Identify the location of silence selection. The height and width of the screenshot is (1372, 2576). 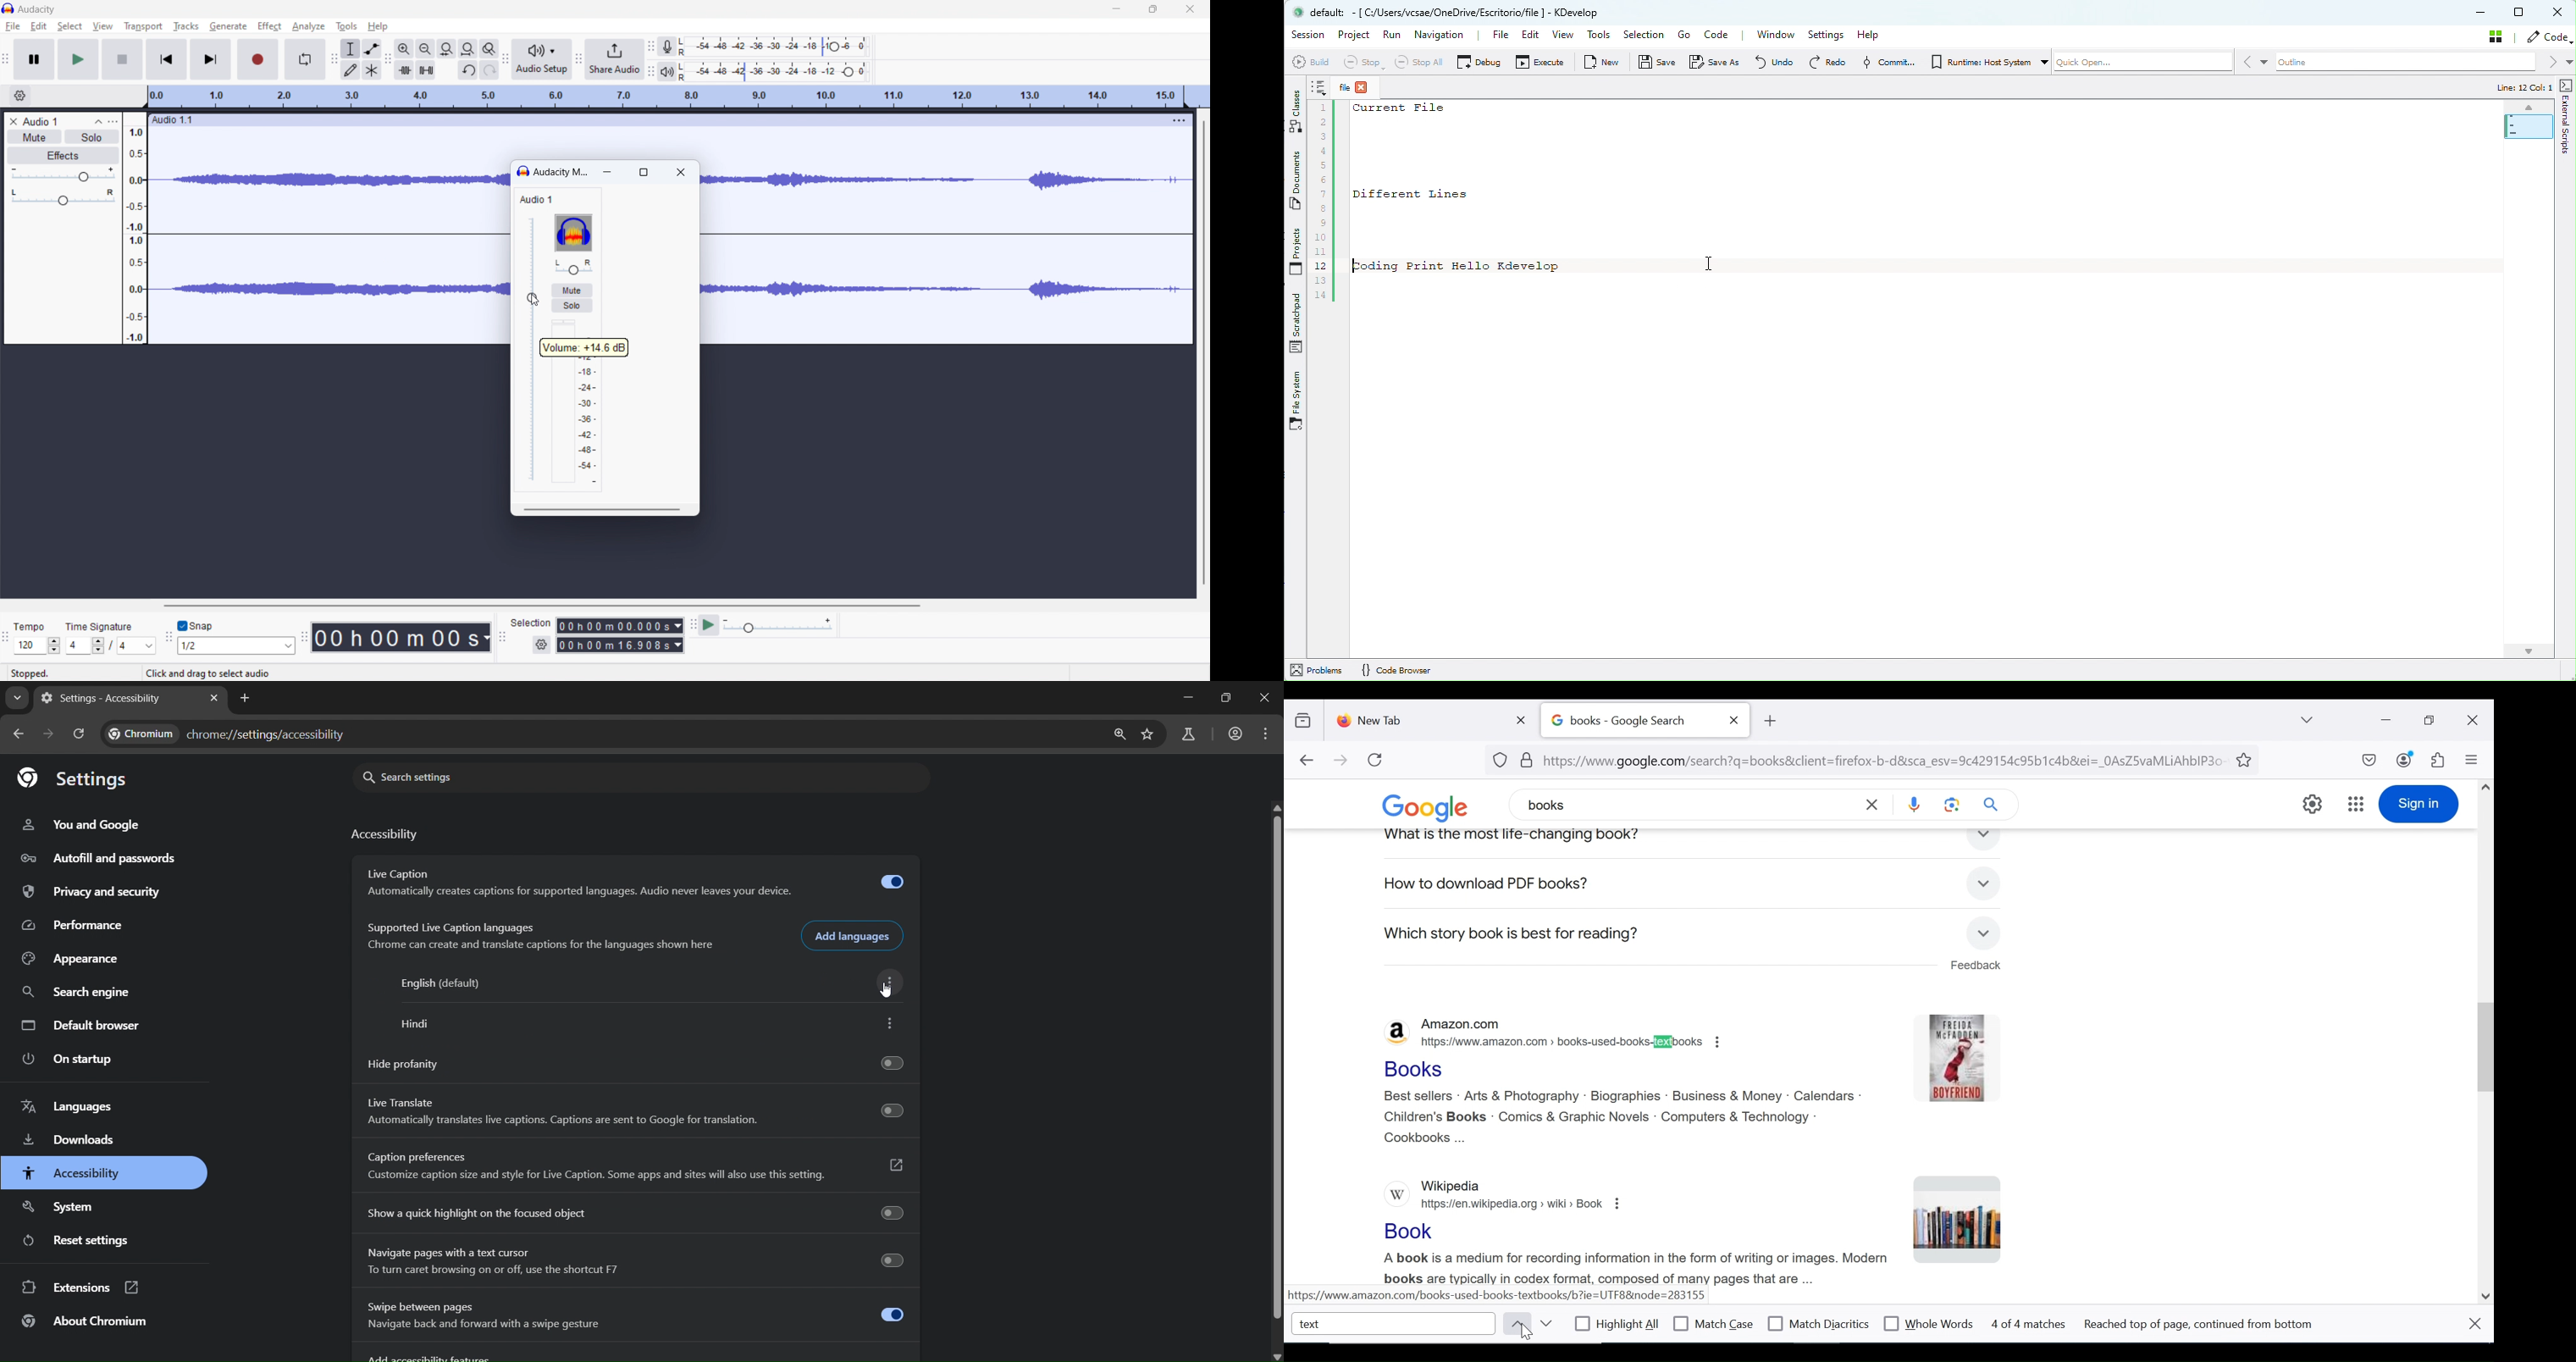
(426, 69).